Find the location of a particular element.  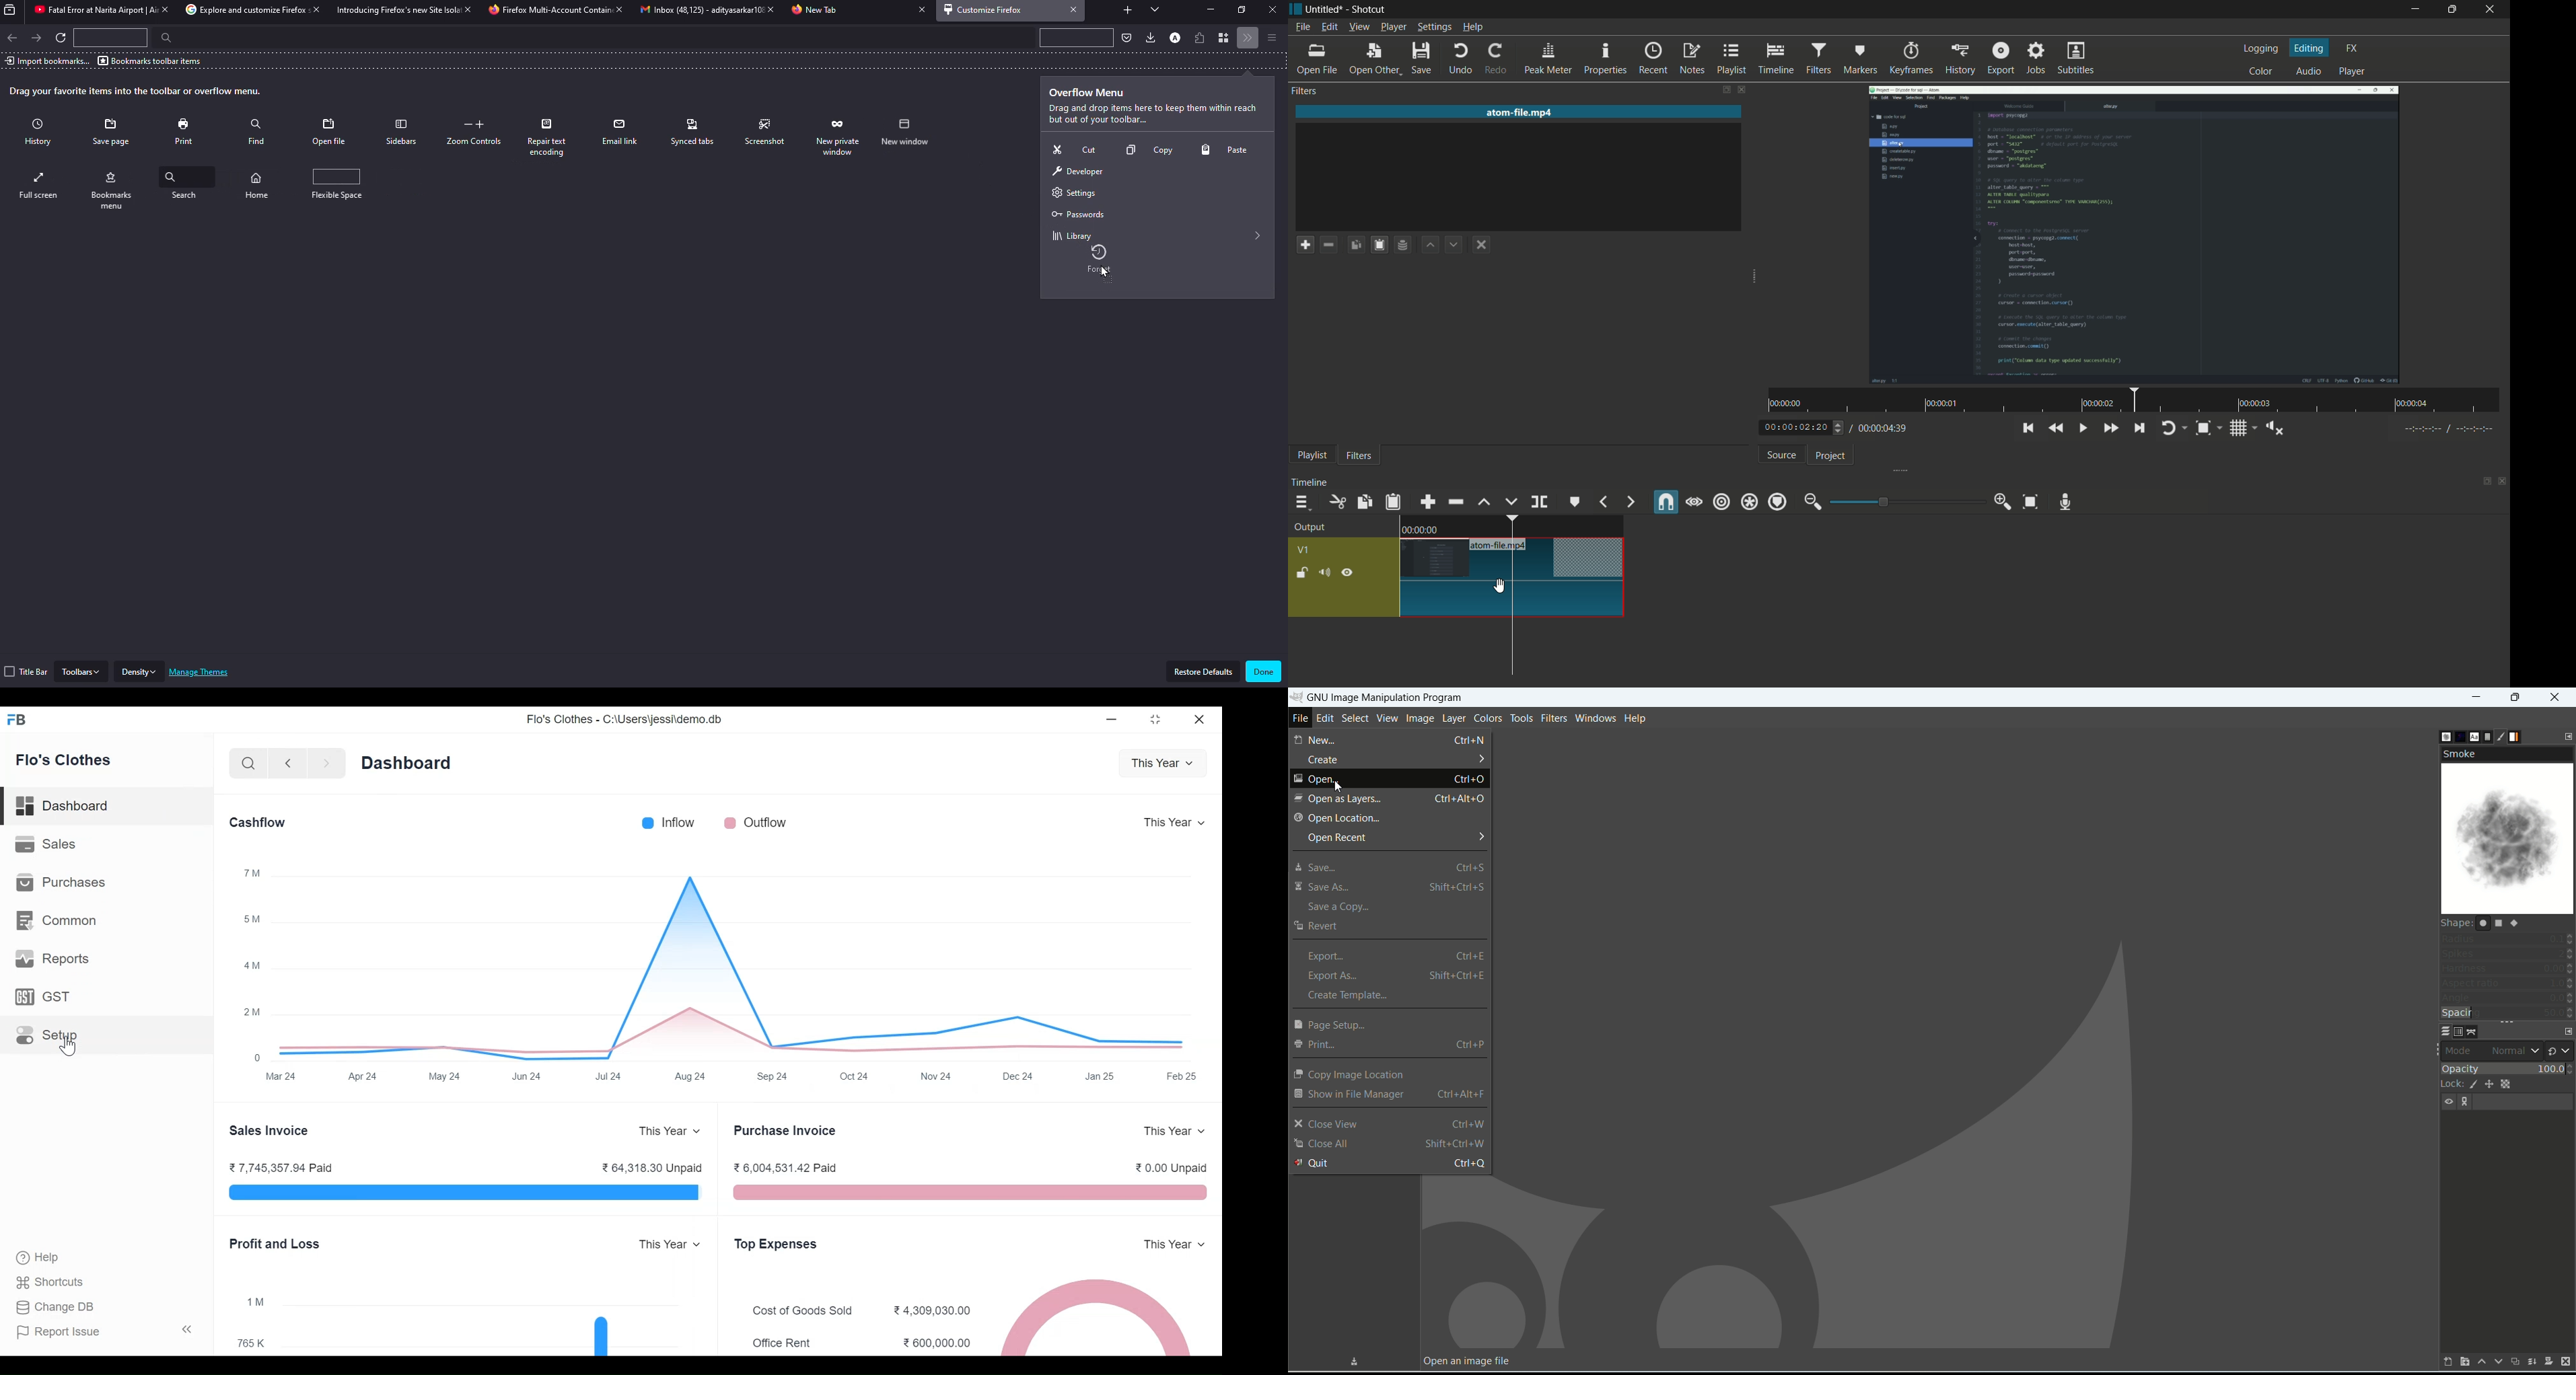

audio is located at coordinates (2310, 70).